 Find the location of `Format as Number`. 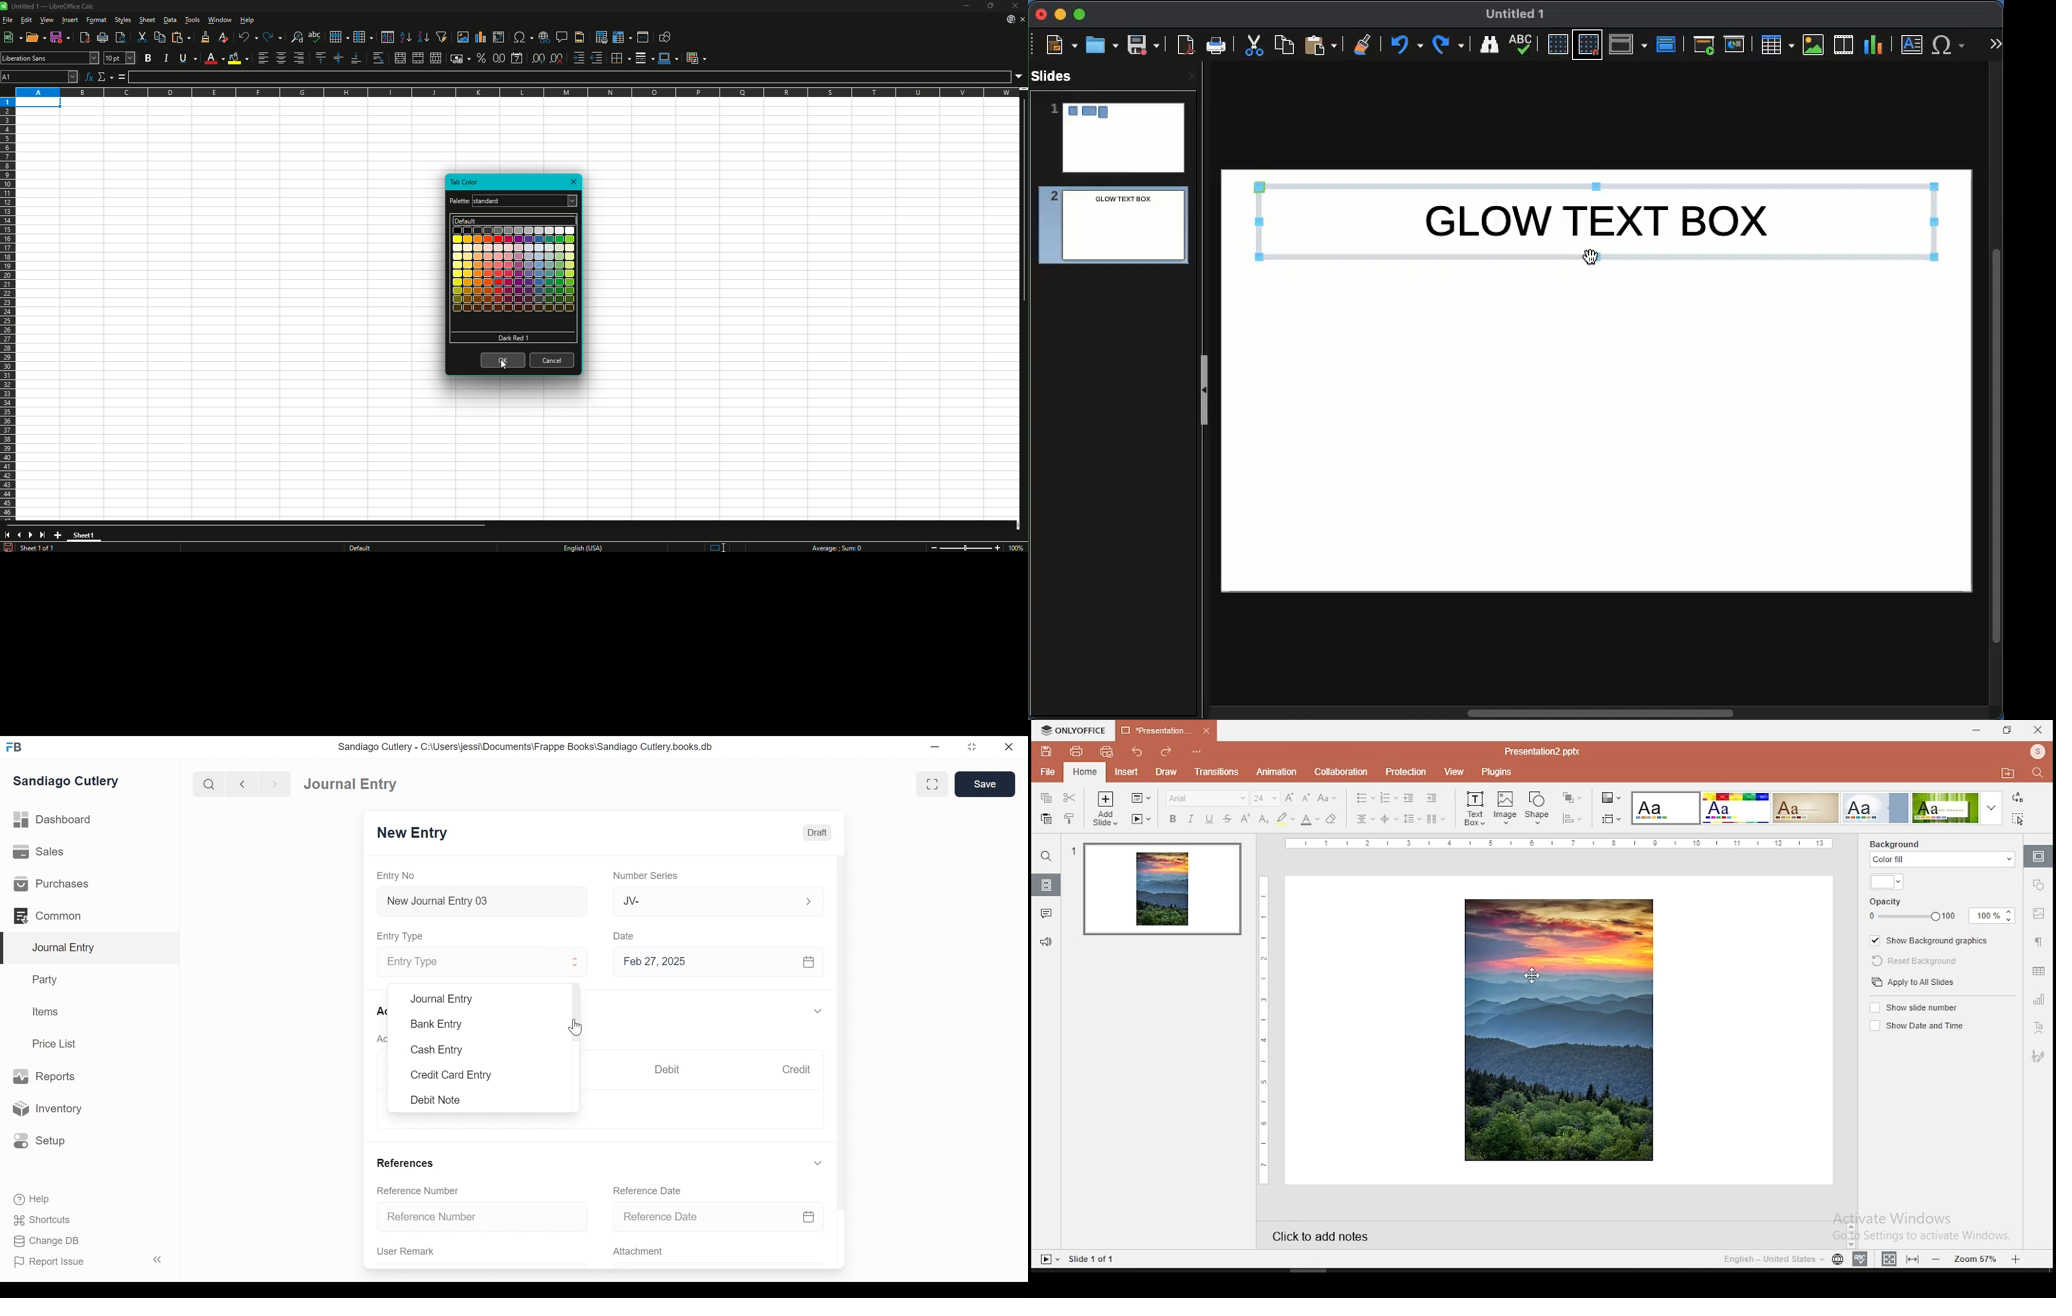

Format as Number is located at coordinates (498, 58).